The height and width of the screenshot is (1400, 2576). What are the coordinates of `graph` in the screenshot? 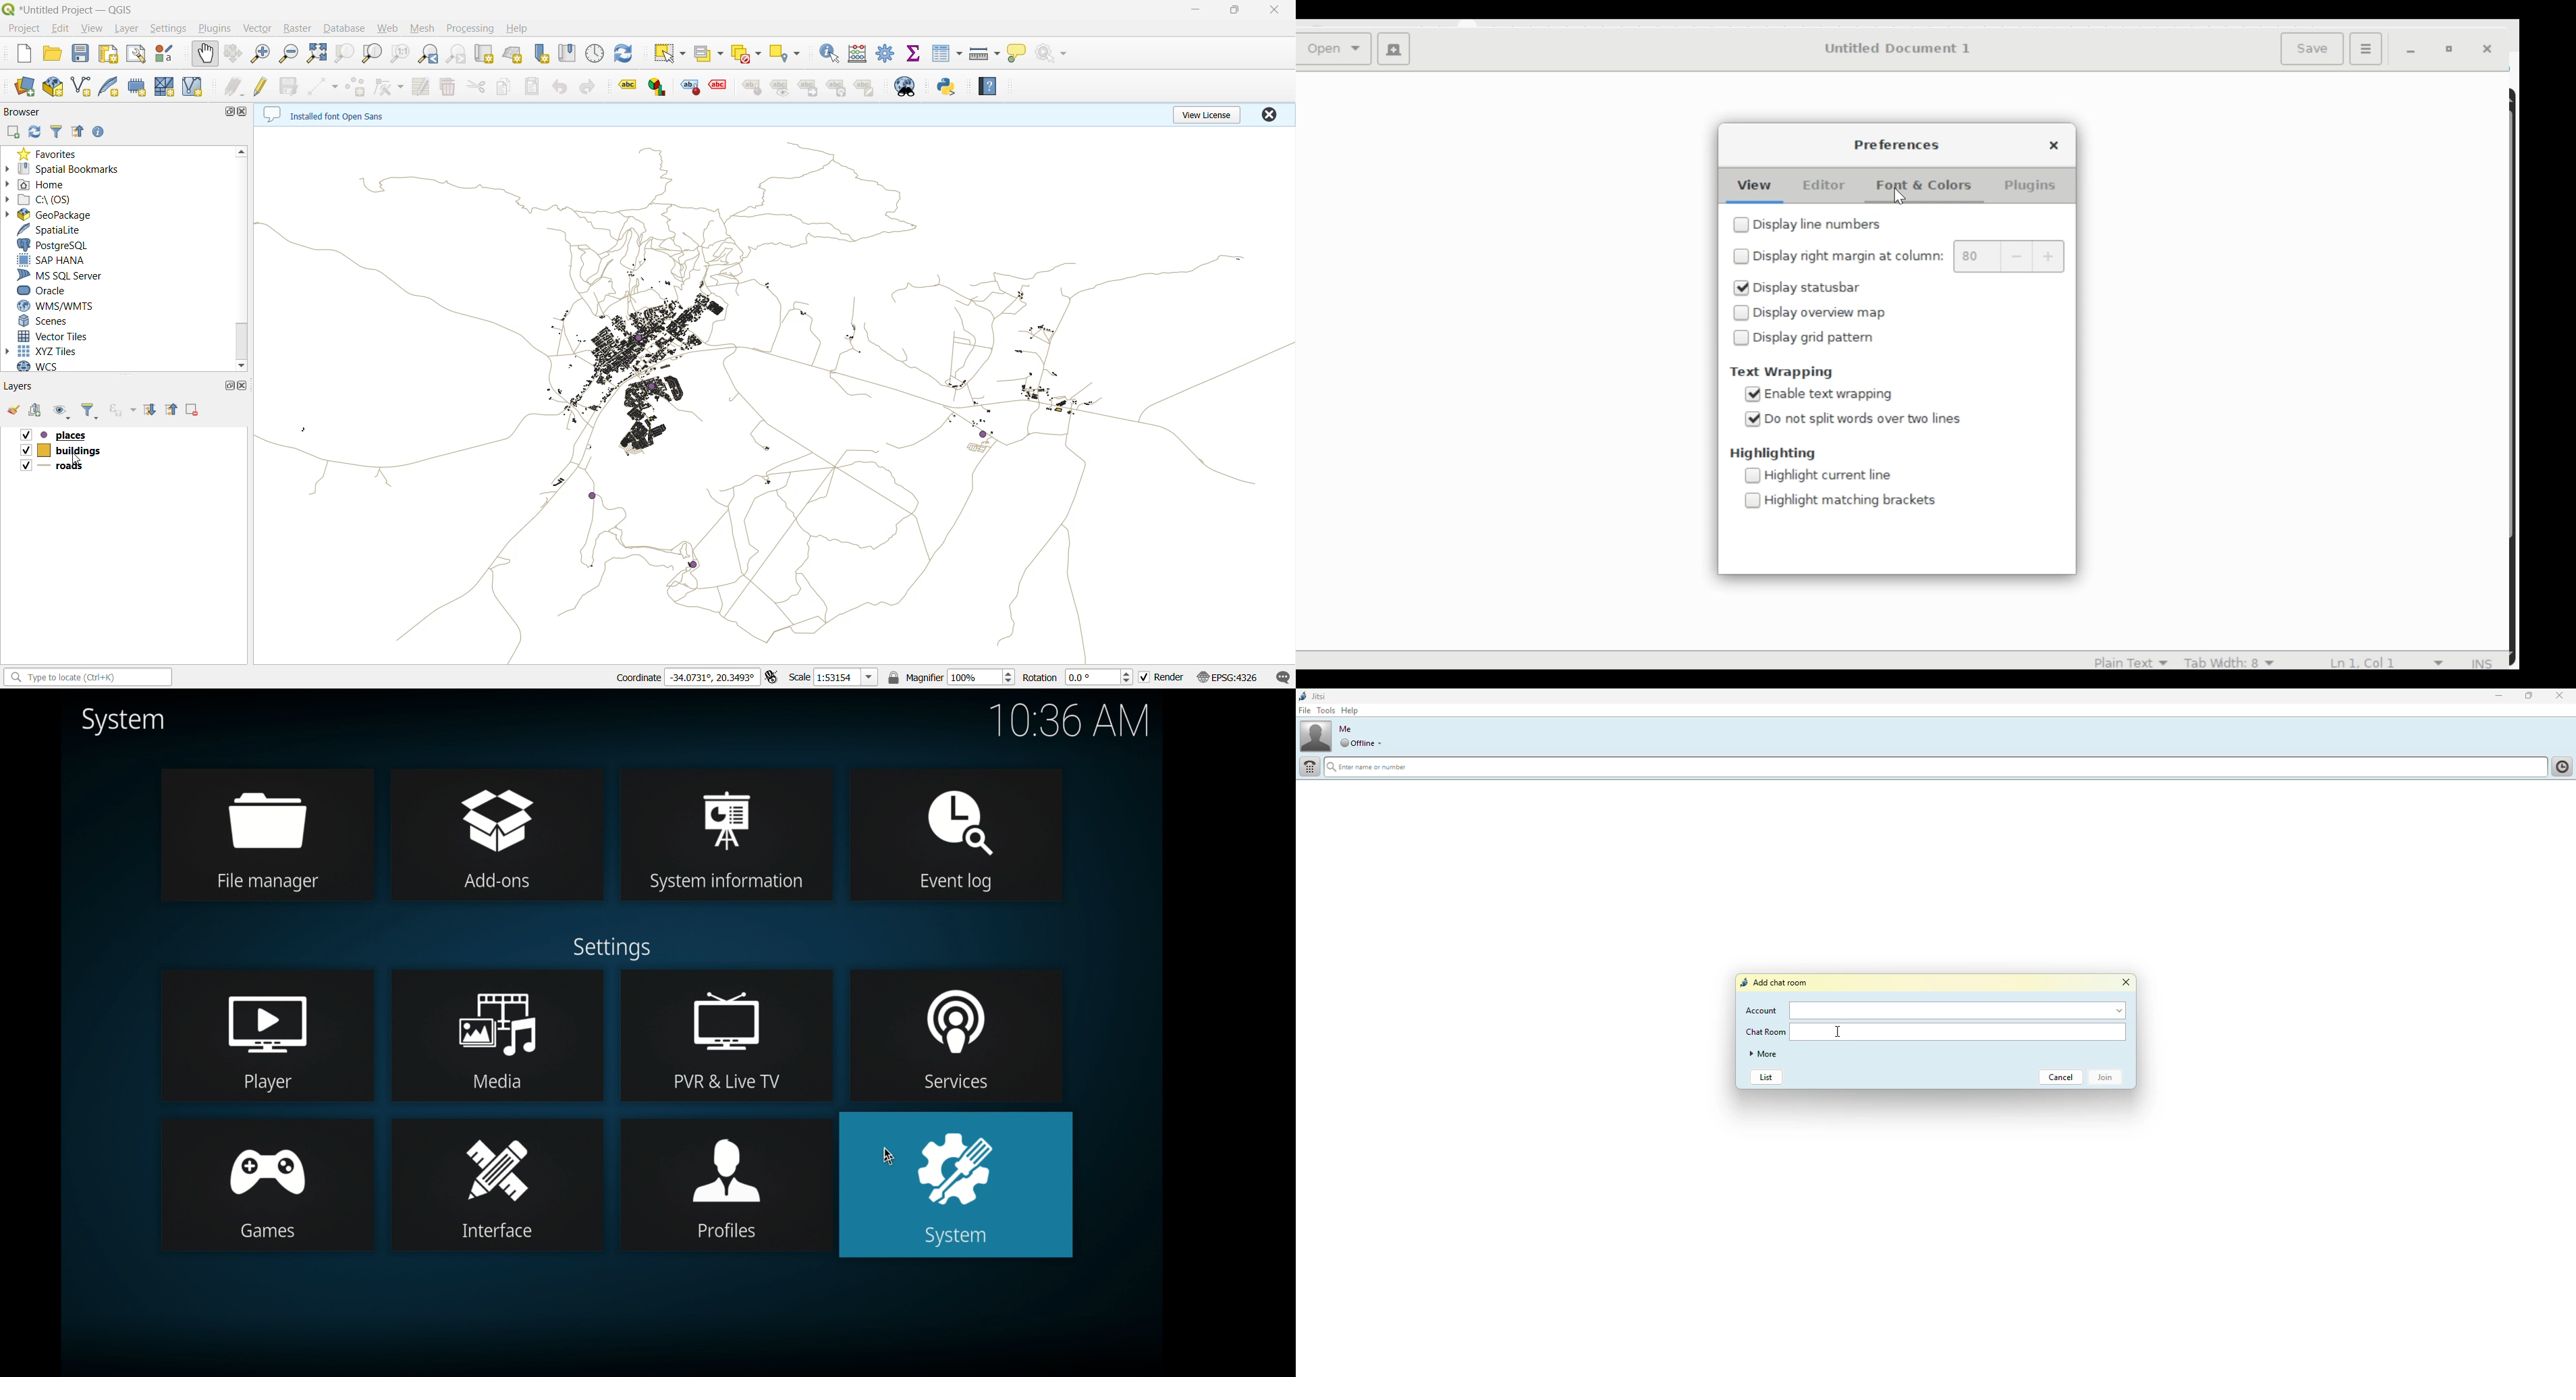 It's located at (657, 86).